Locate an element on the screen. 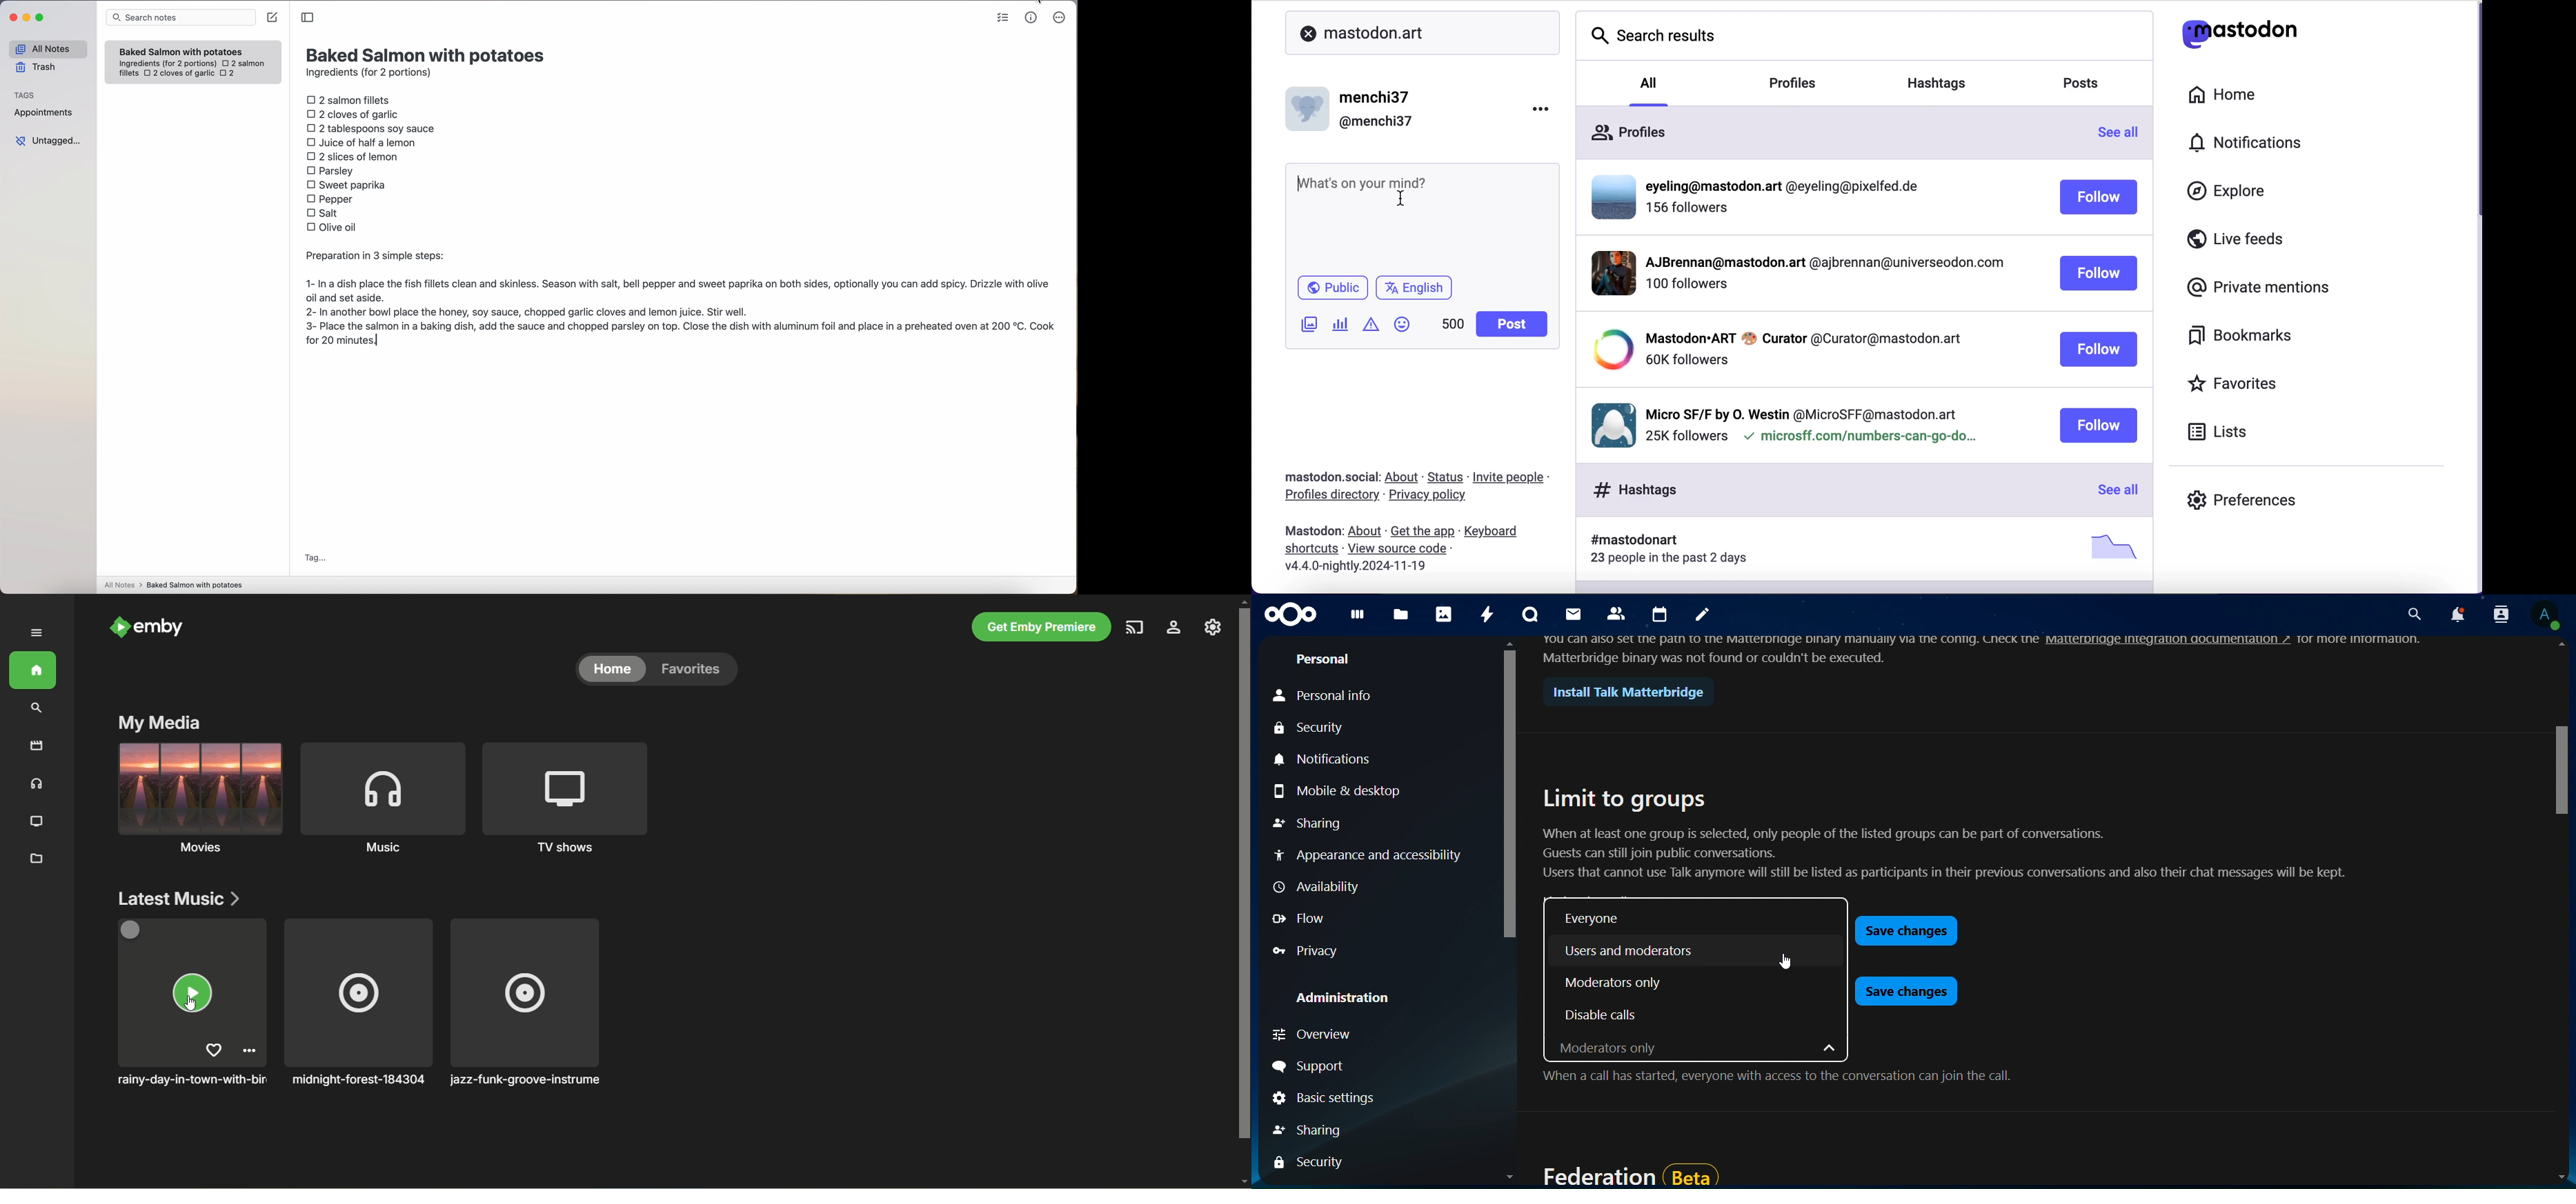  notes is located at coordinates (1704, 616).